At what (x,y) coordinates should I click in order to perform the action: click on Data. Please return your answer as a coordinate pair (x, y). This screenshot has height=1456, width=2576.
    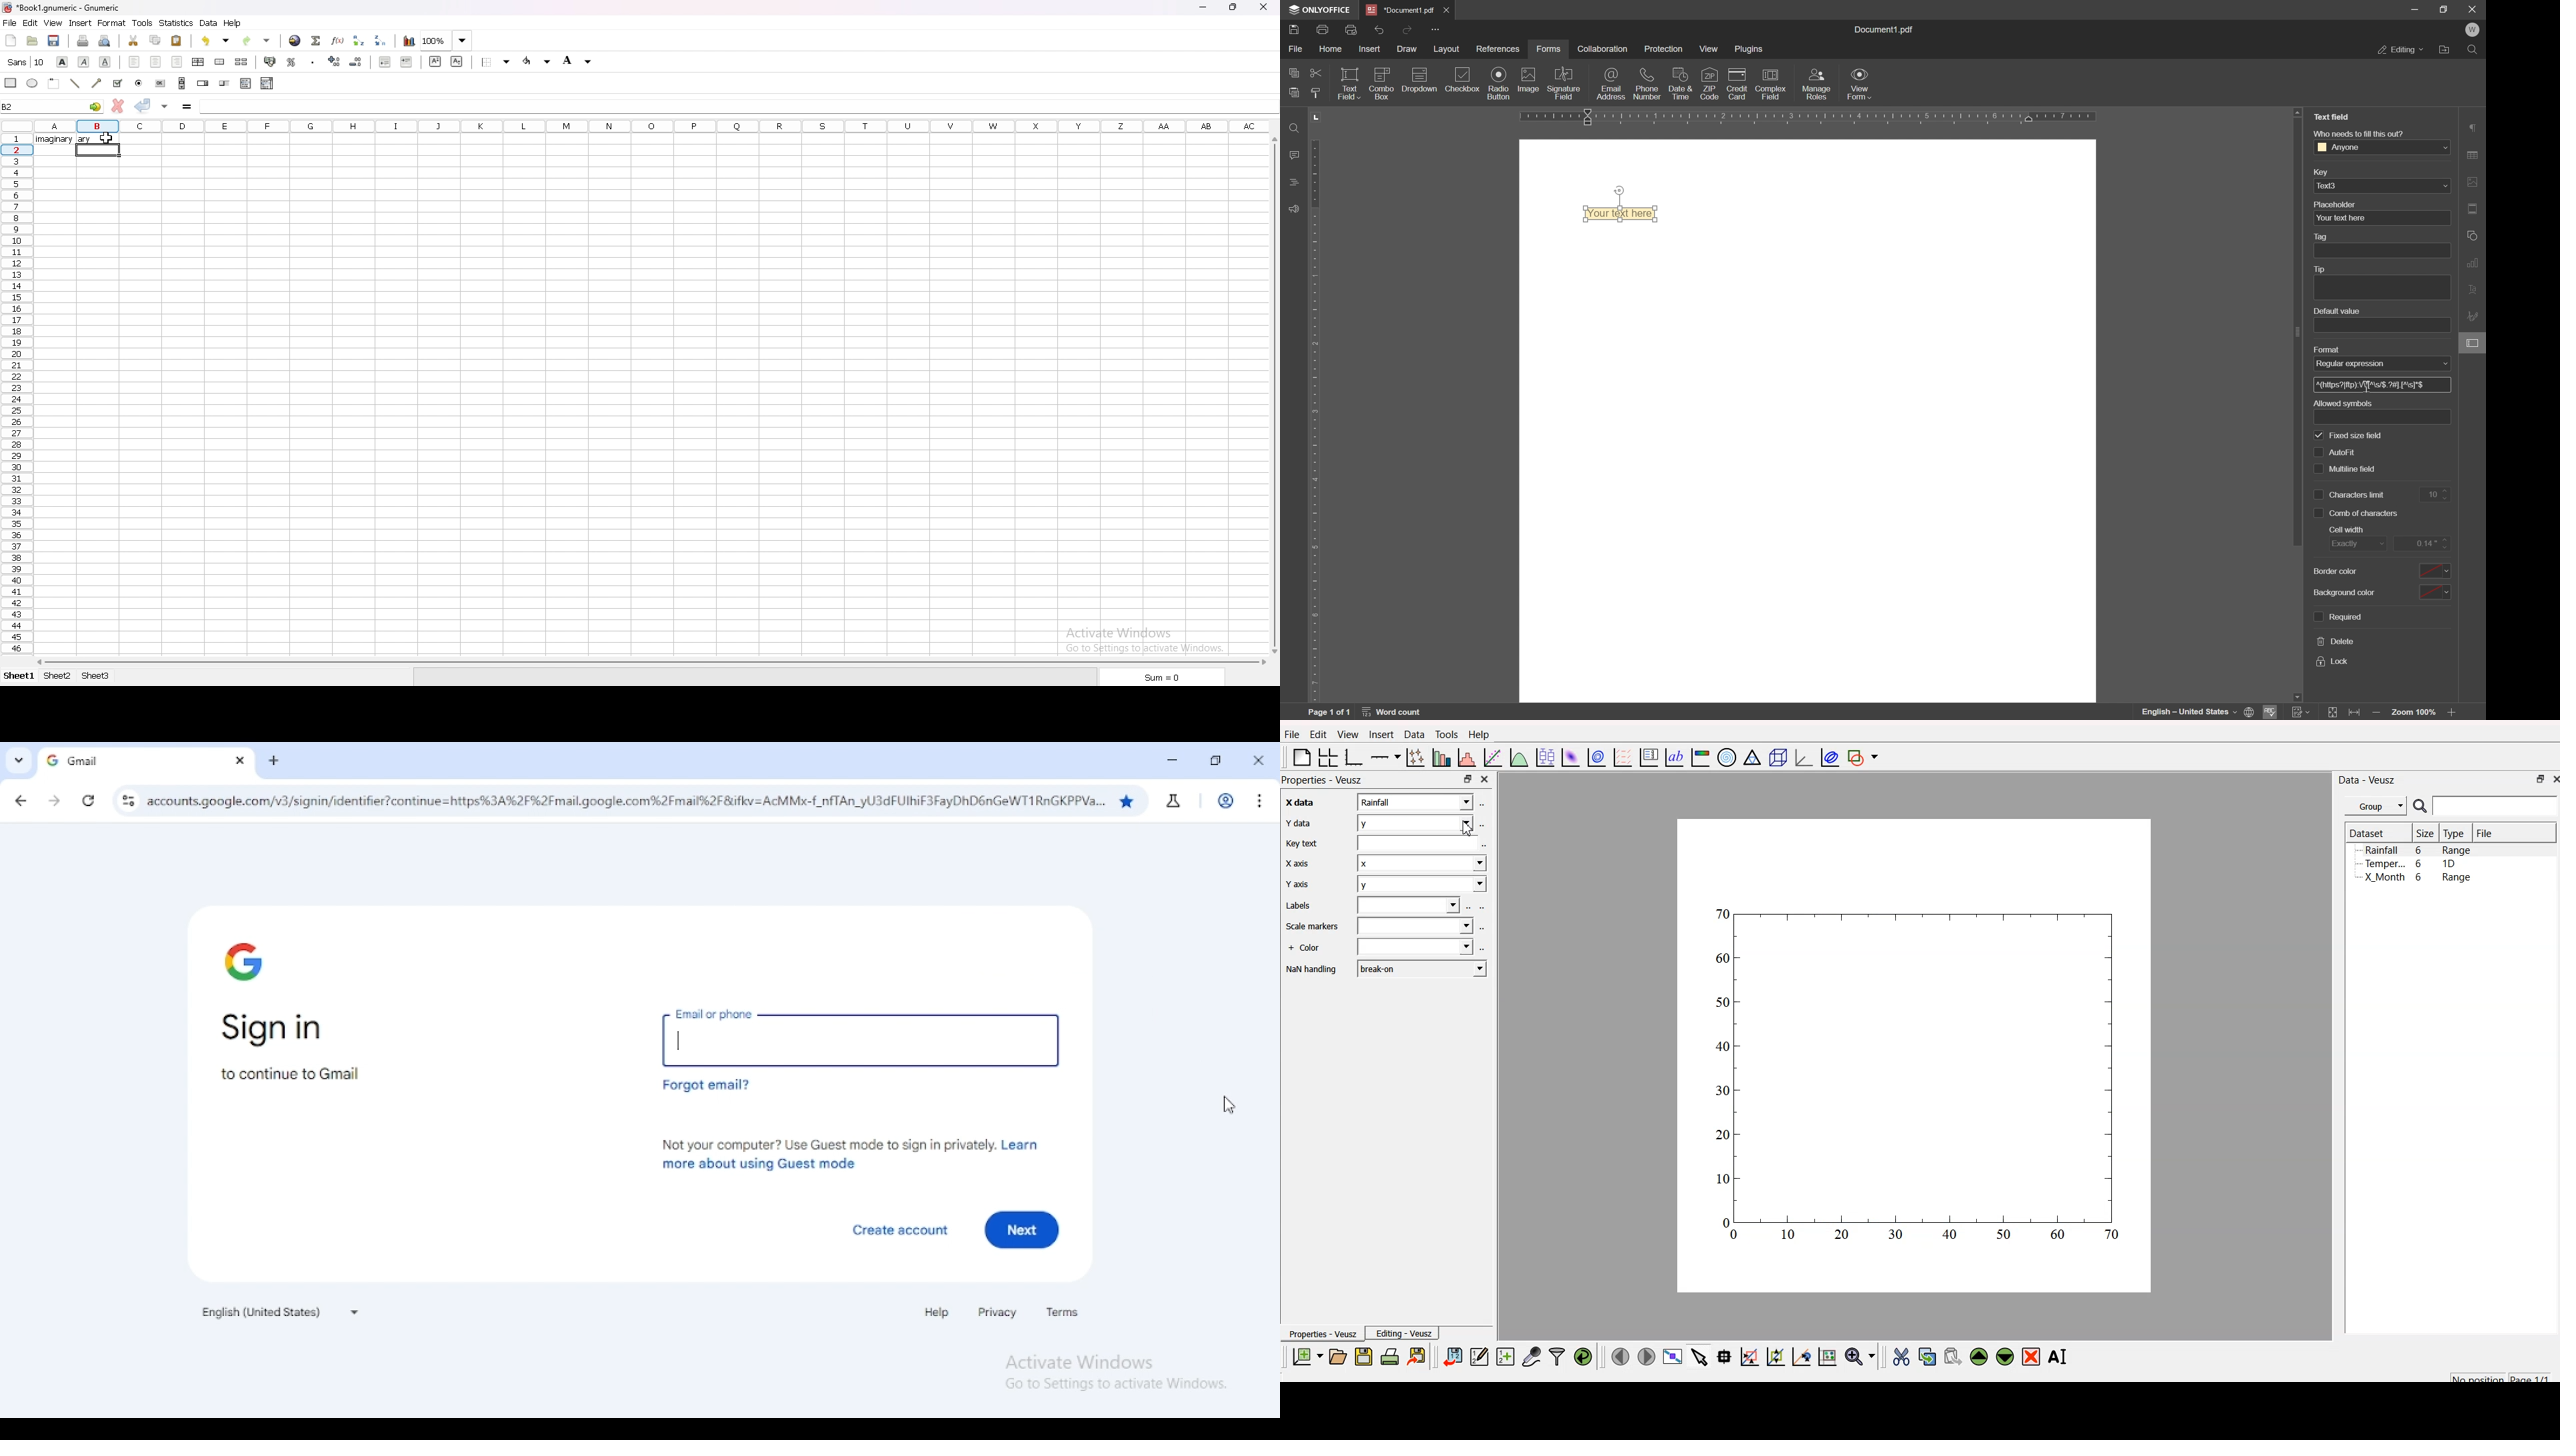
    Looking at the image, I should click on (1412, 735).